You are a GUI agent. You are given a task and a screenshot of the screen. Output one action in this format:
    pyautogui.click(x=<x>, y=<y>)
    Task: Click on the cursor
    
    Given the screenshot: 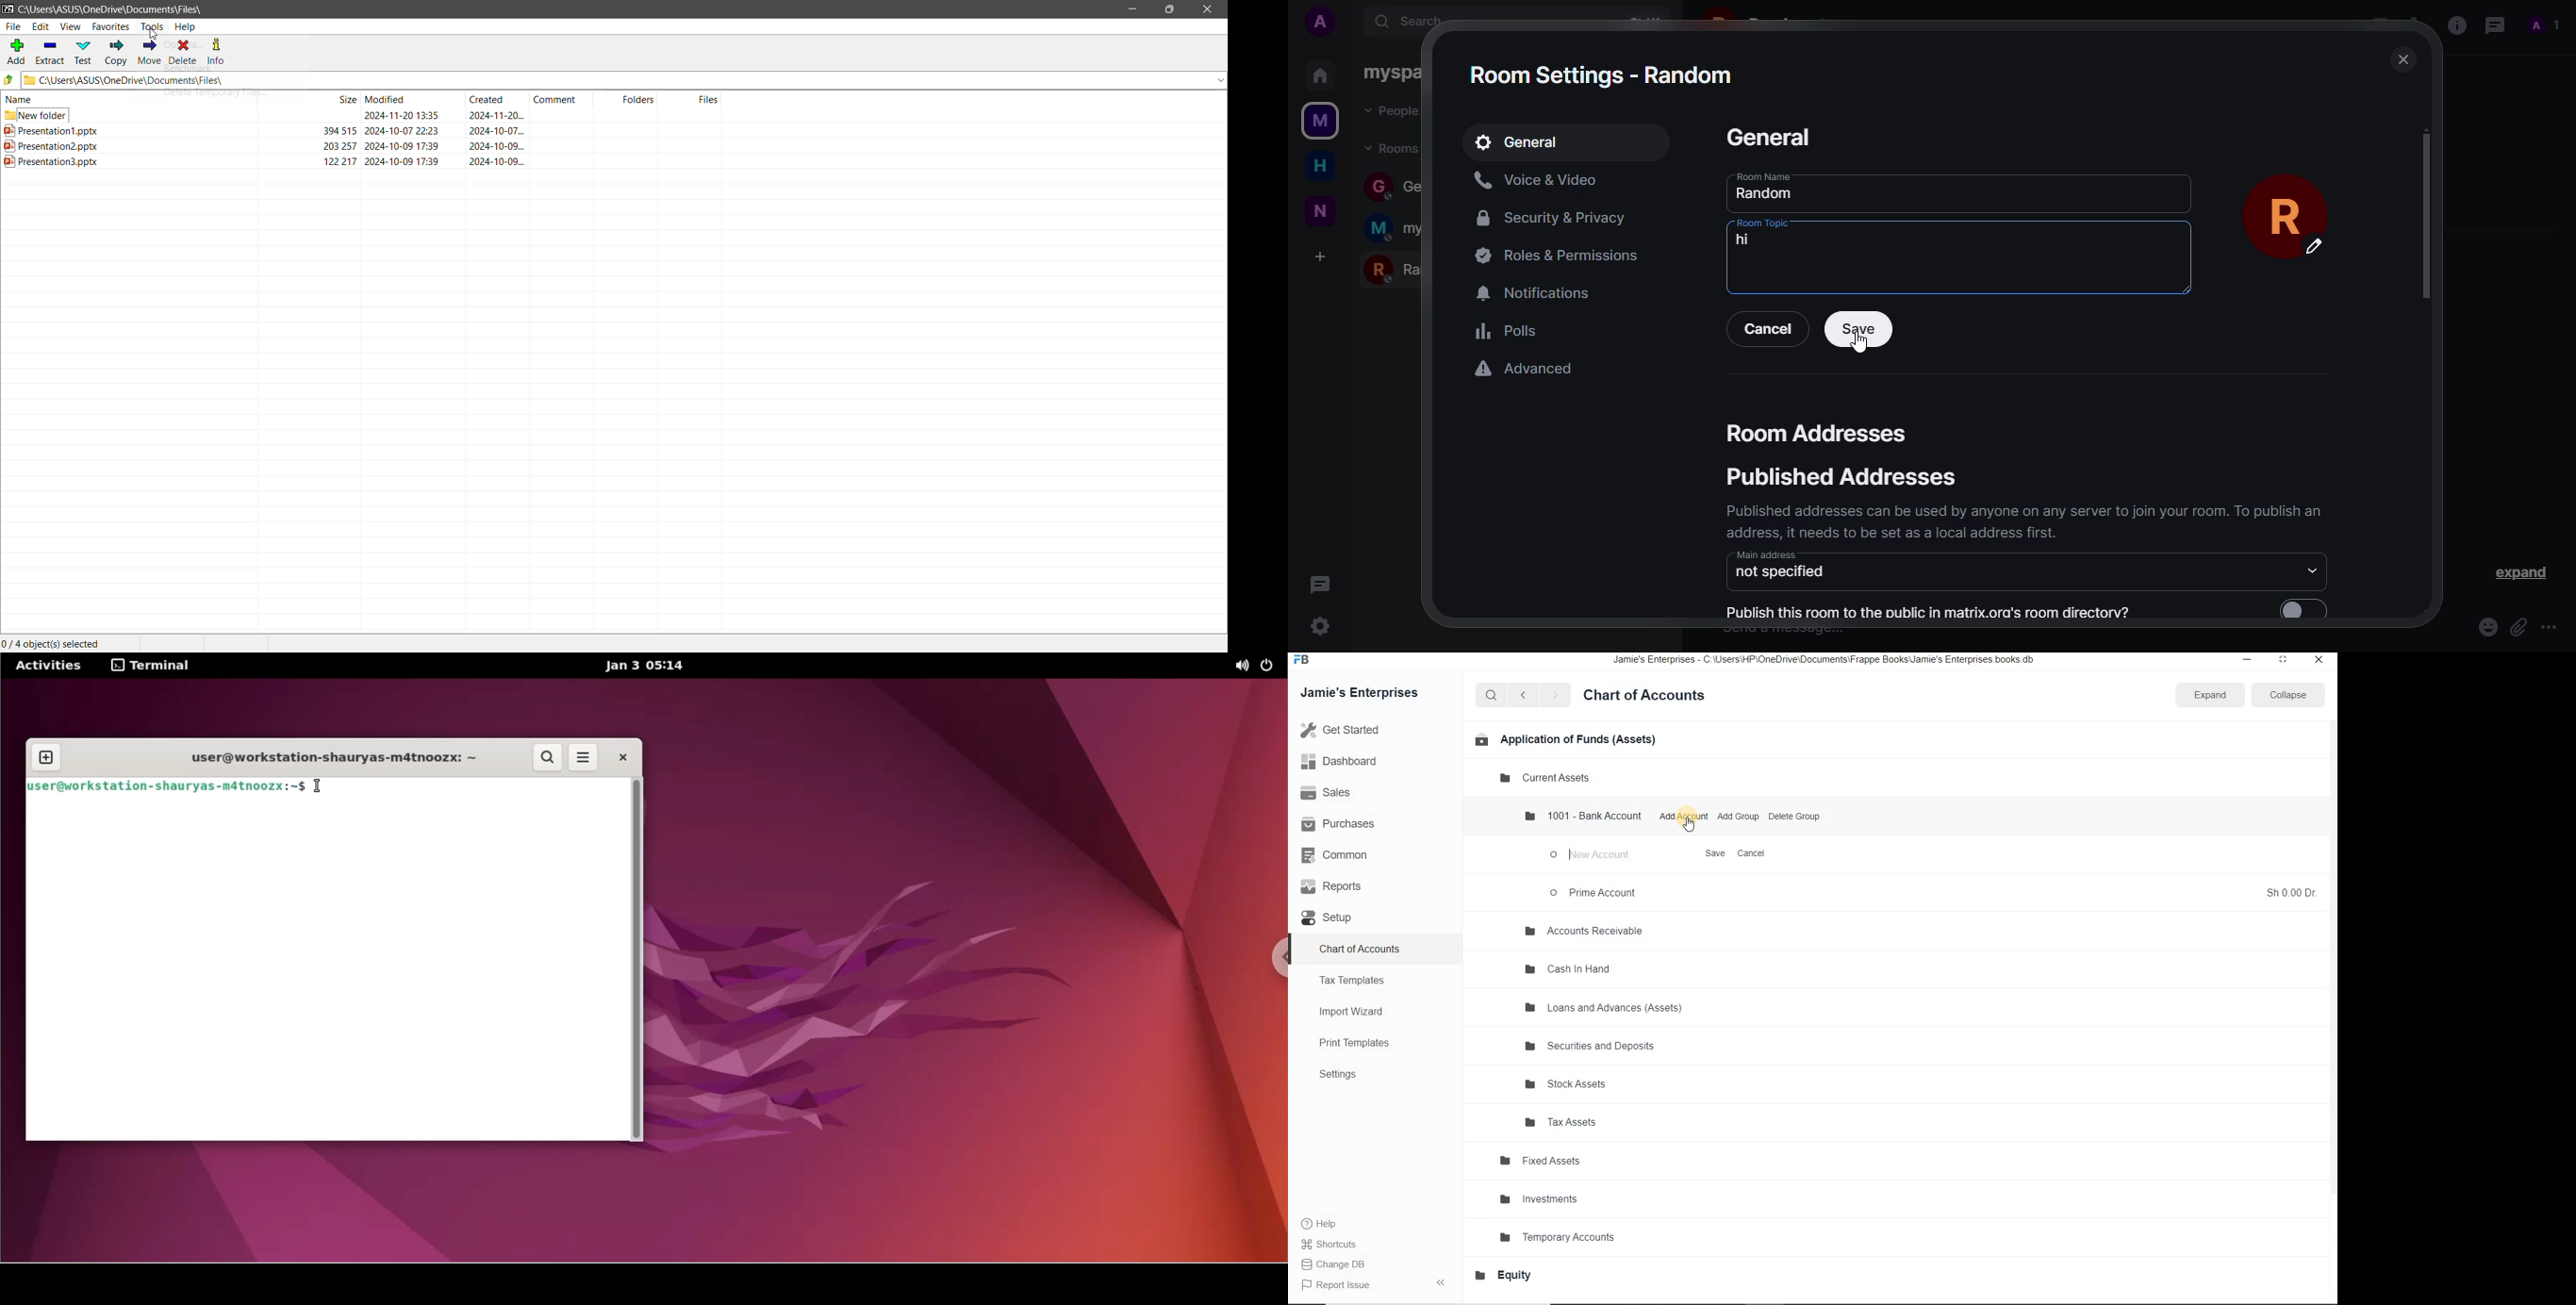 What is the action you would take?
    pyautogui.click(x=1690, y=826)
    